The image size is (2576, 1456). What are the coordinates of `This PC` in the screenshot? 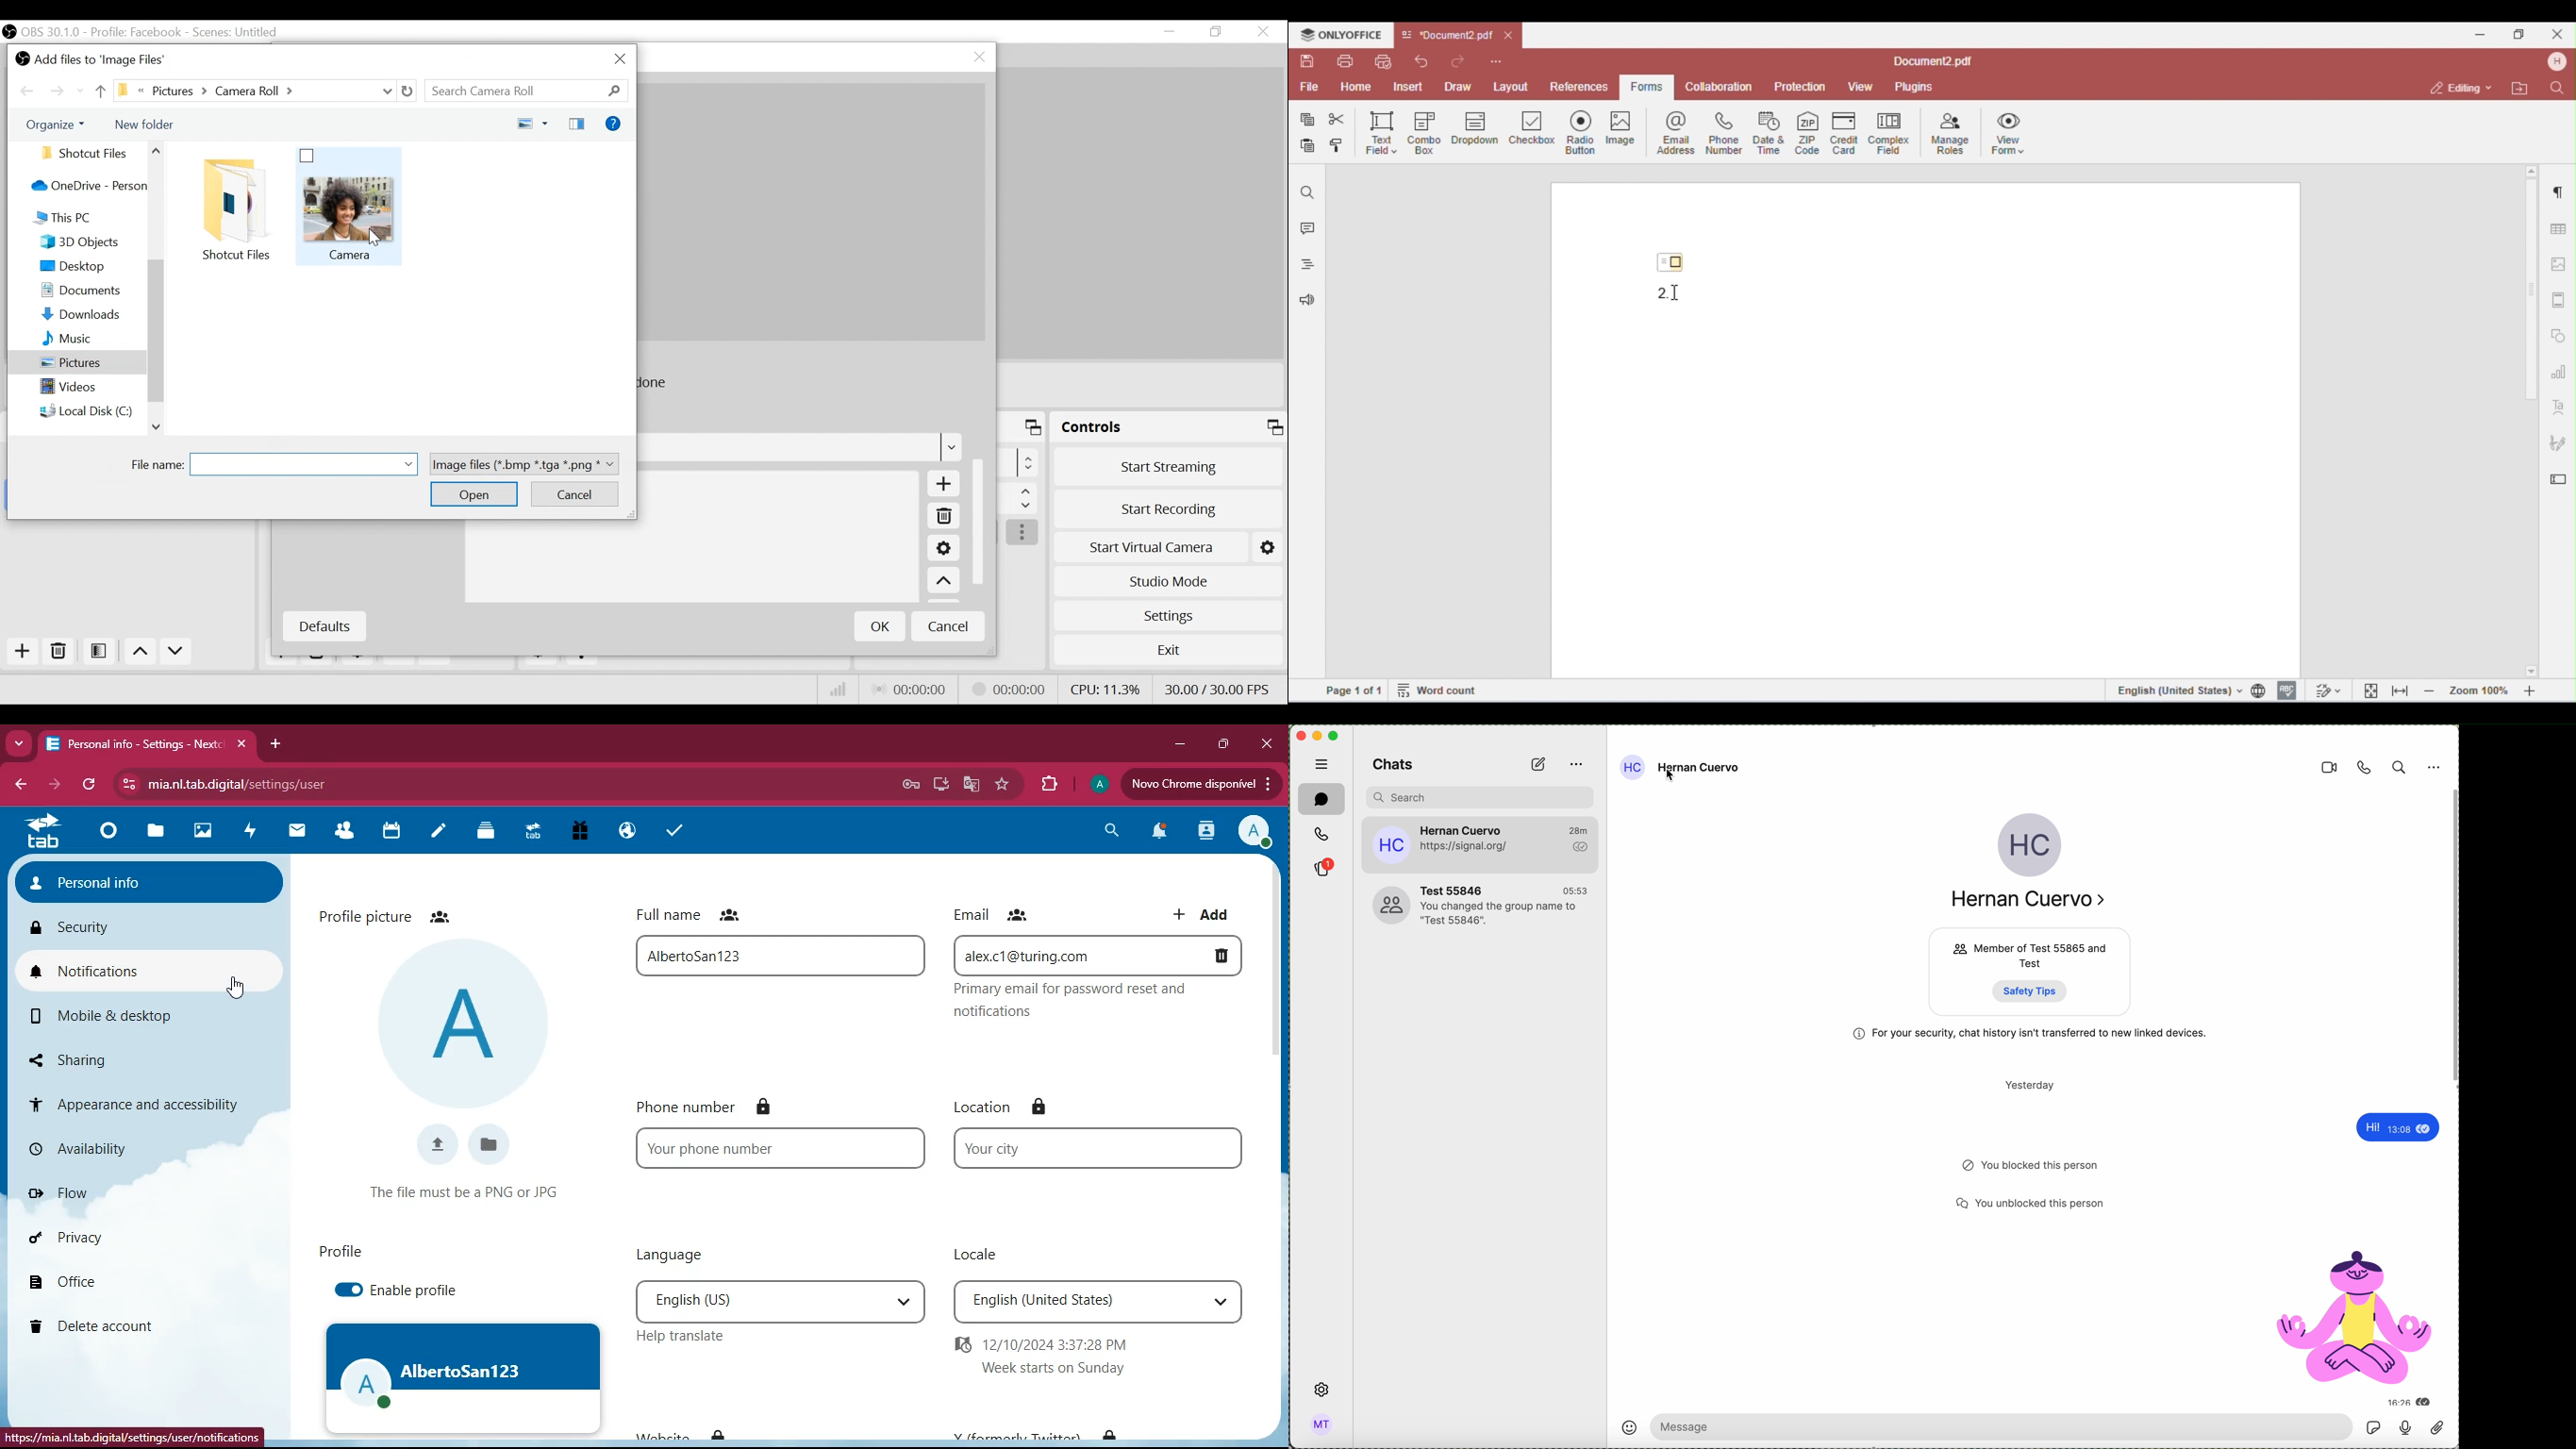 It's located at (87, 219).